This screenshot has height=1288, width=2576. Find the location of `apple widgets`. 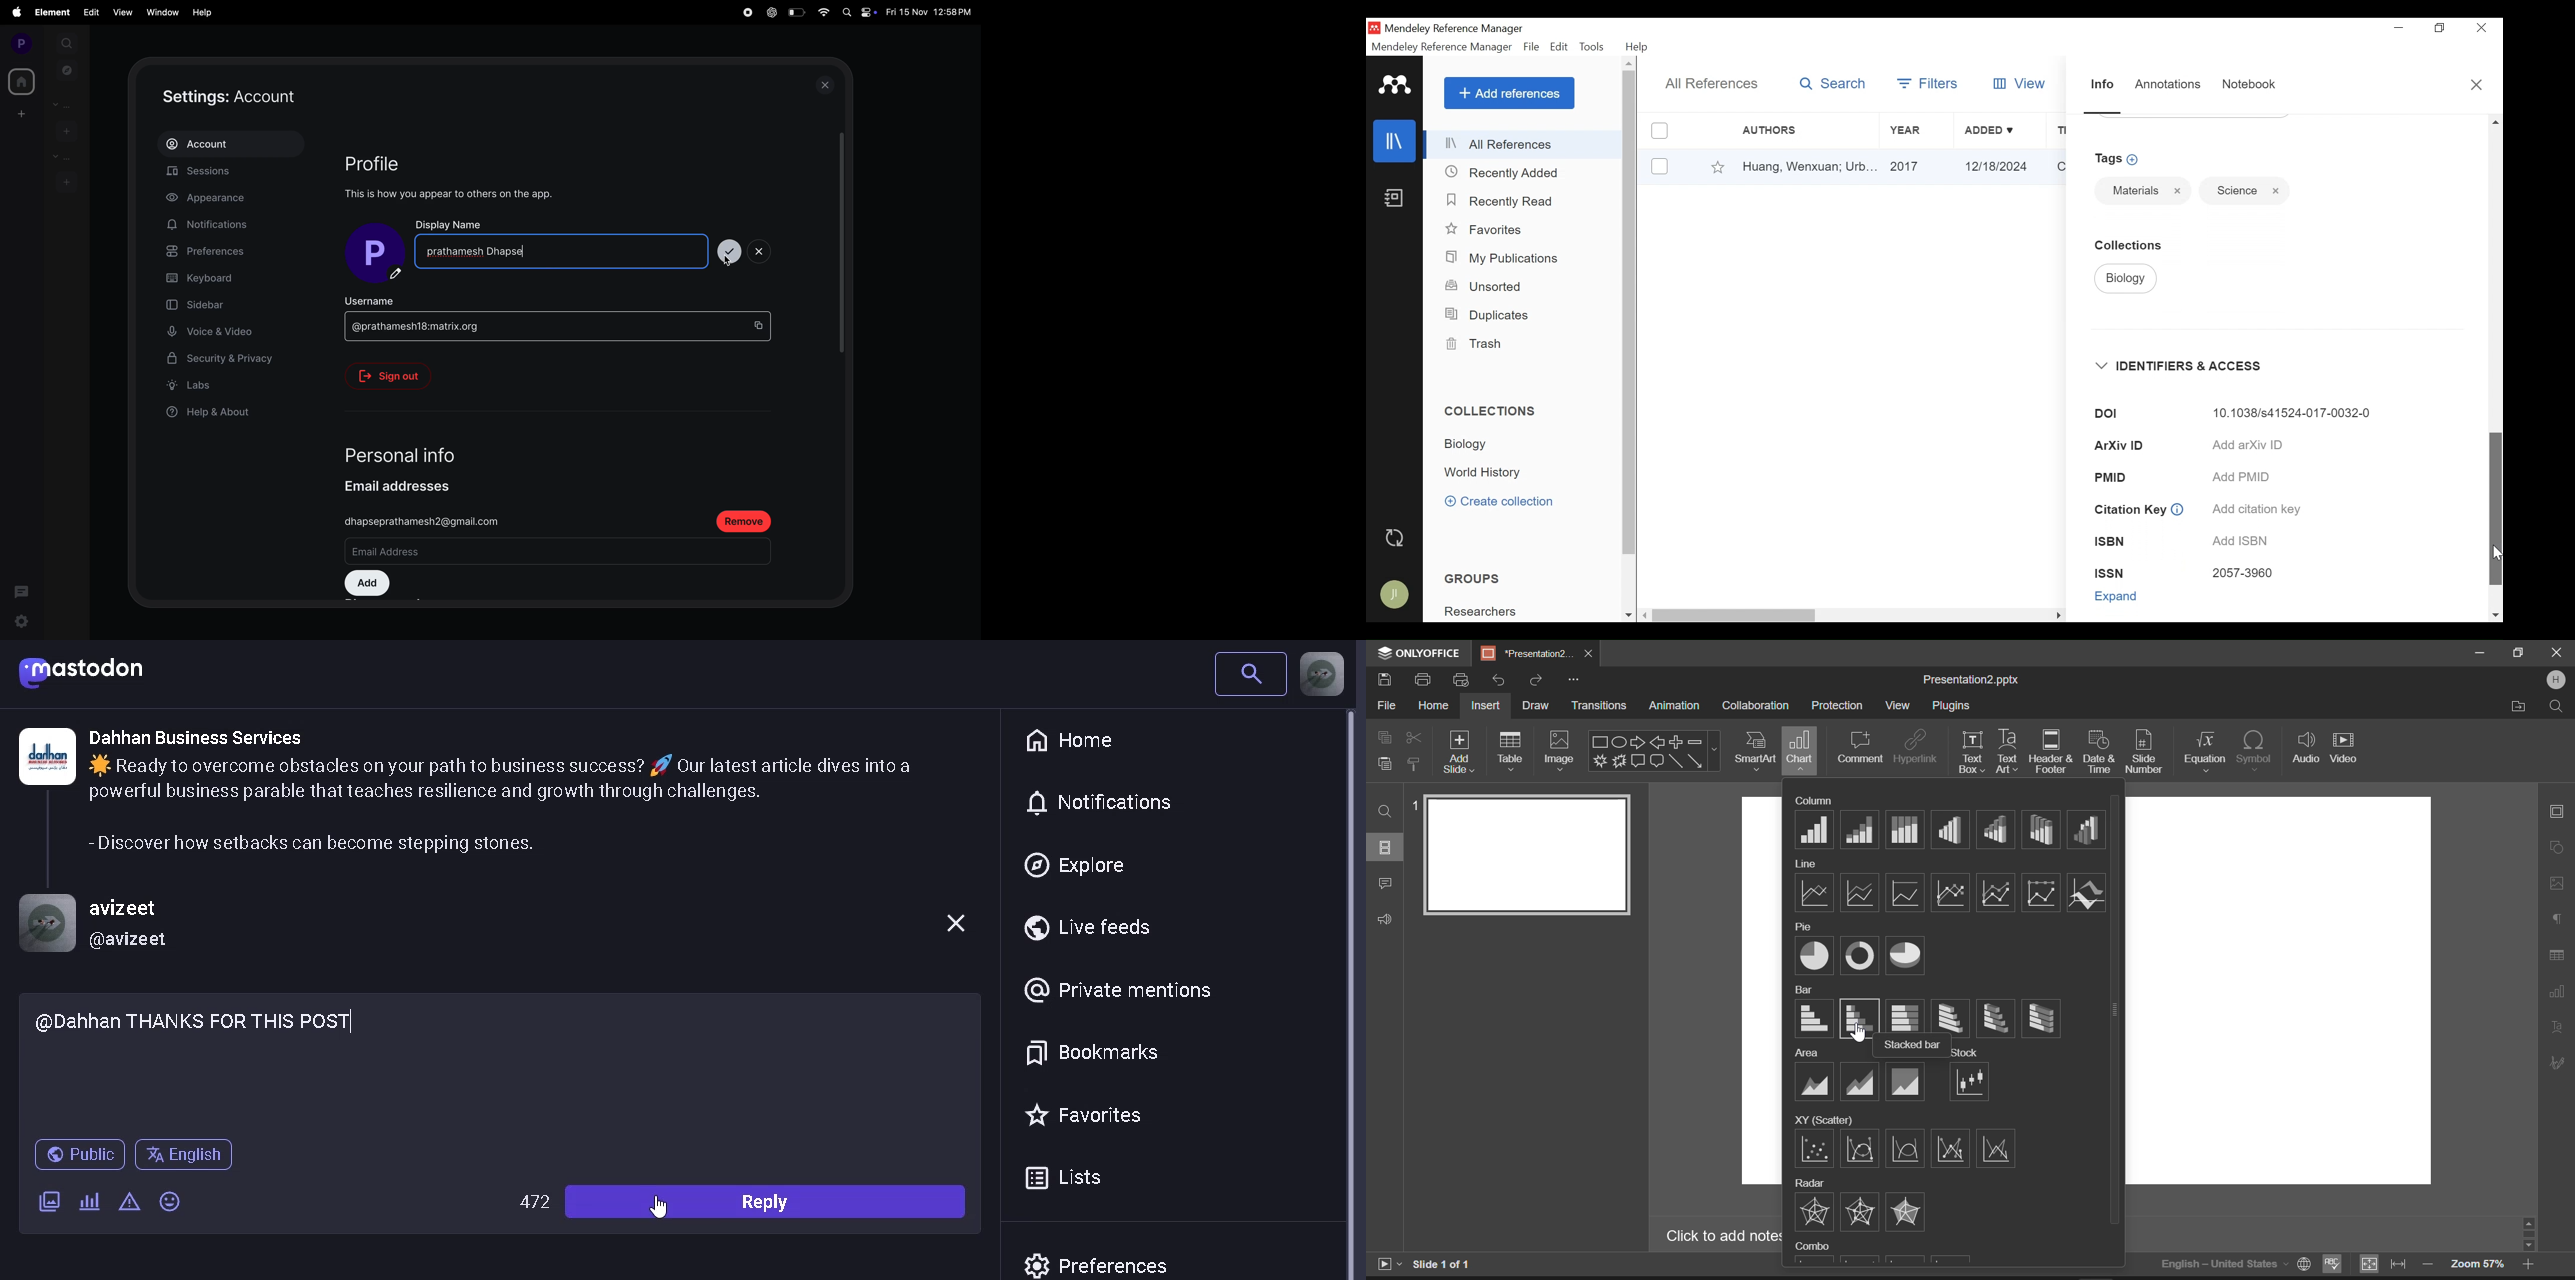

apple widgets is located at coordinates (860, 11).